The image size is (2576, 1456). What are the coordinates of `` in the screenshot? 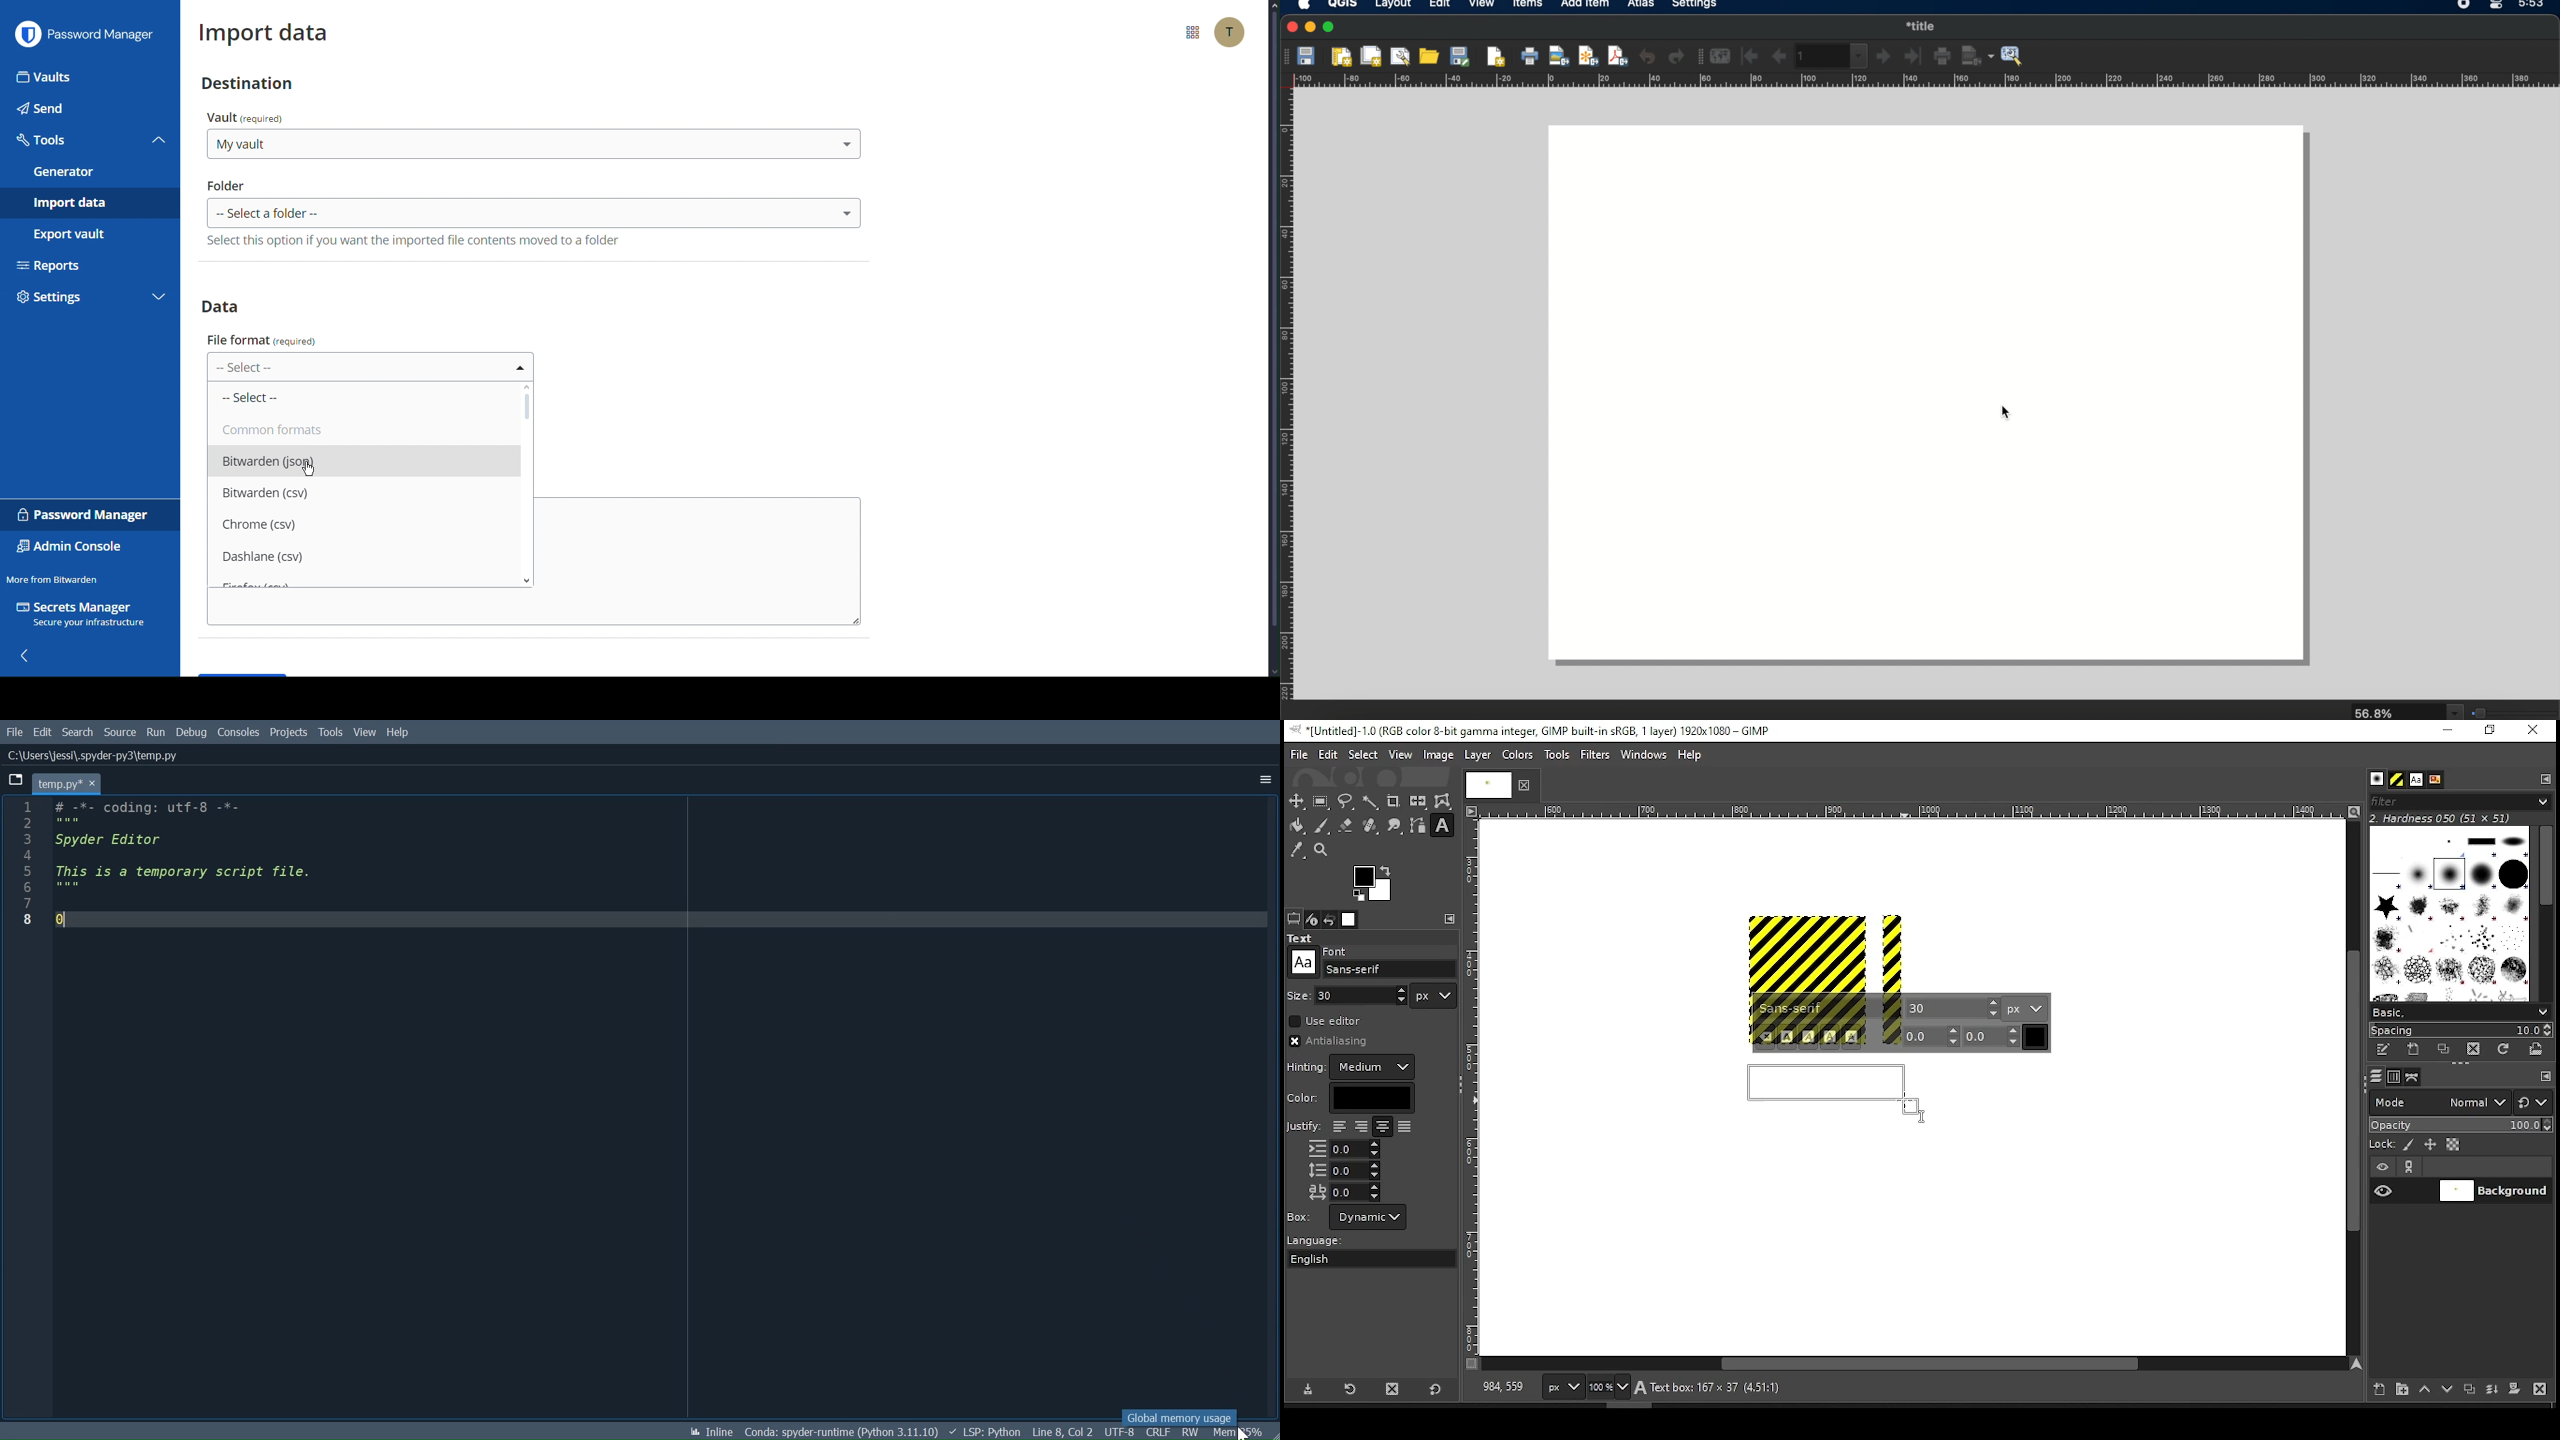 It's located at (1337, 949).